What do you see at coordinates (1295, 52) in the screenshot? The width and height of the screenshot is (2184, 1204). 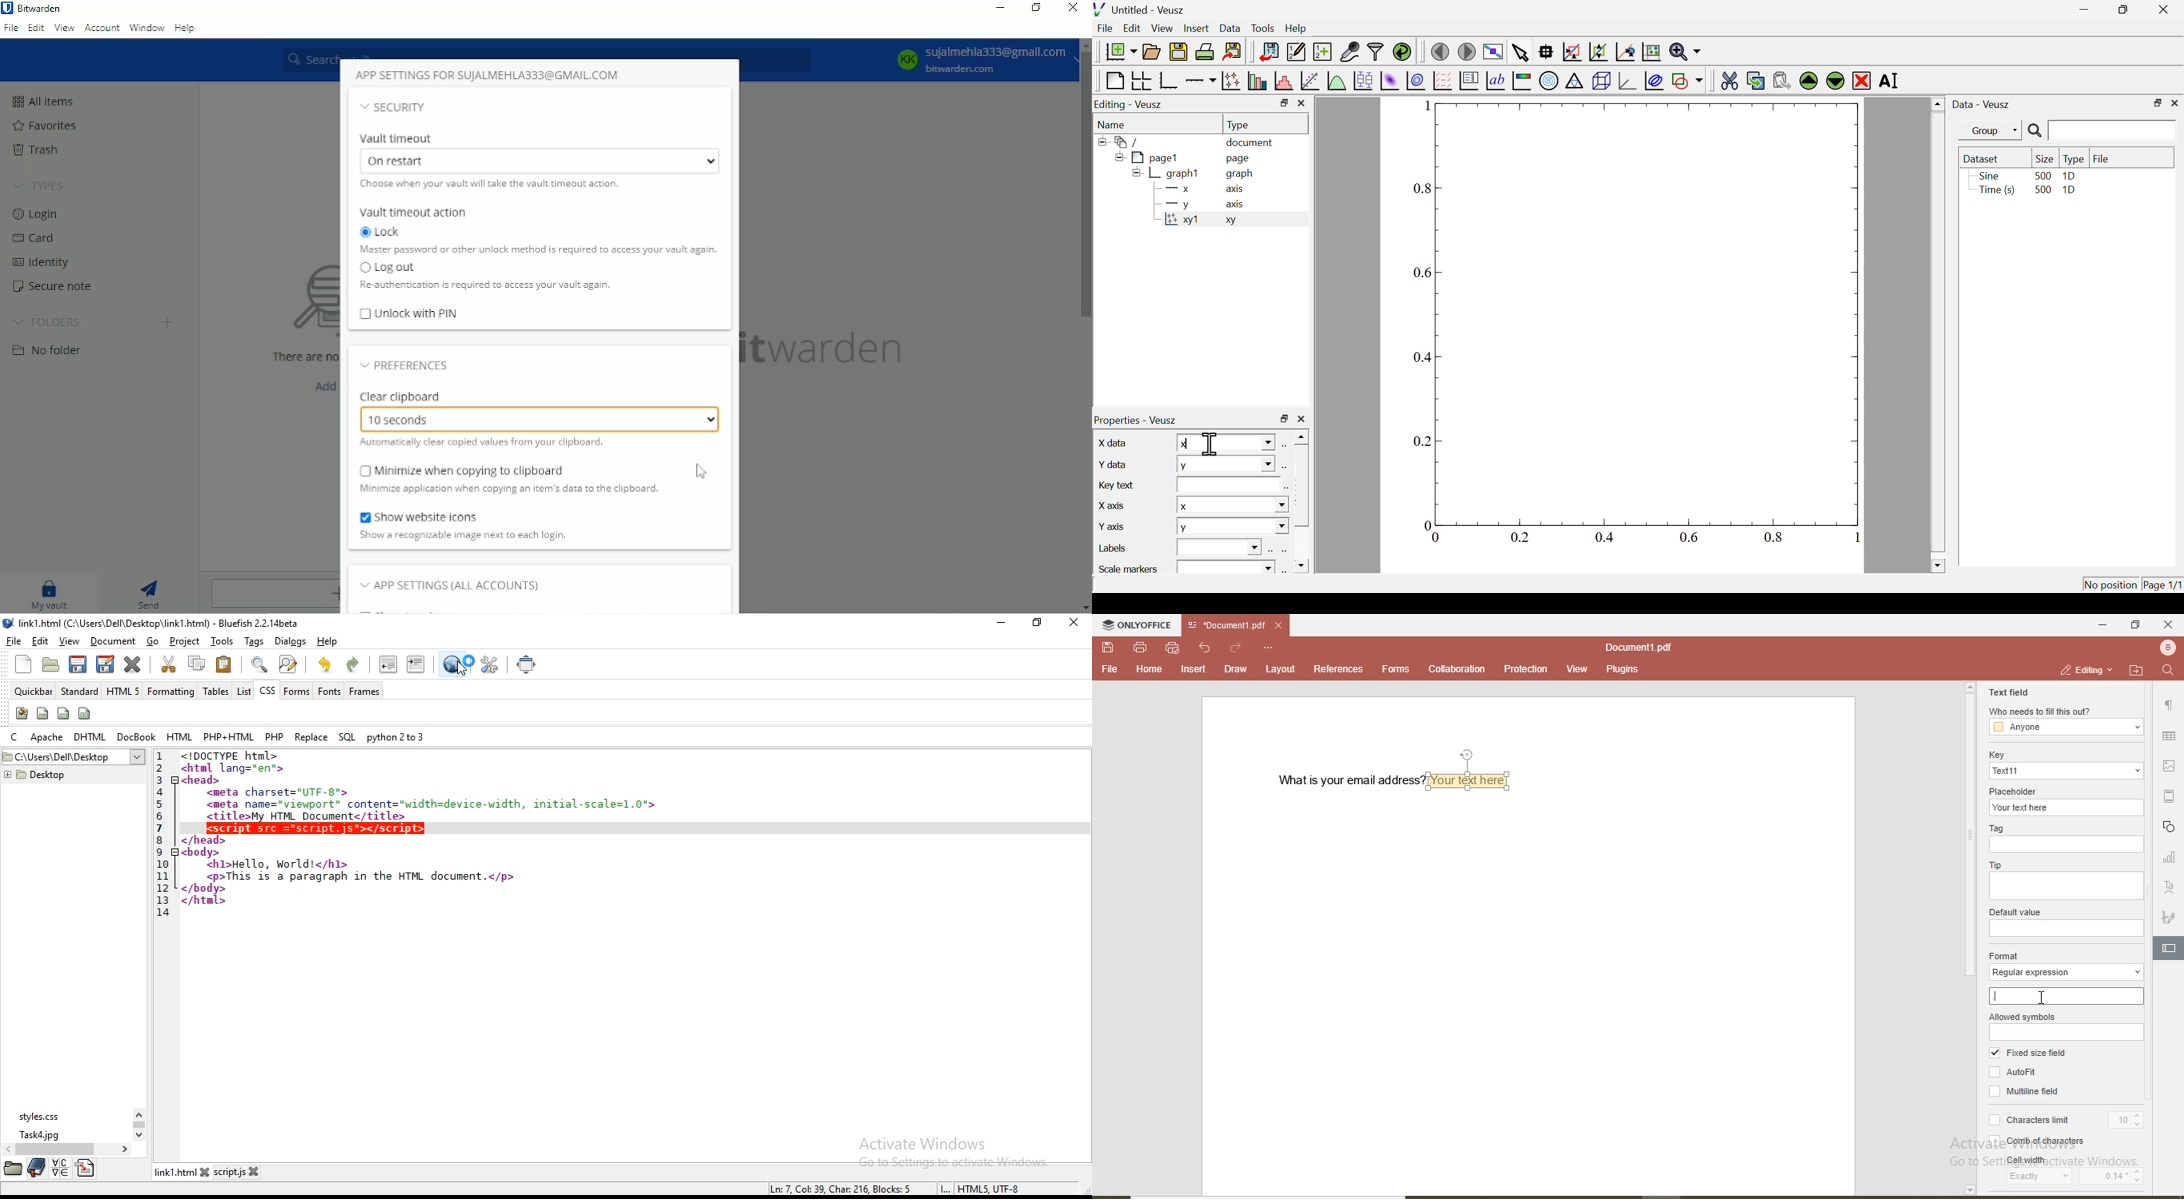 I see `edit and enter new datasets` at bounding box center [1295, 52].